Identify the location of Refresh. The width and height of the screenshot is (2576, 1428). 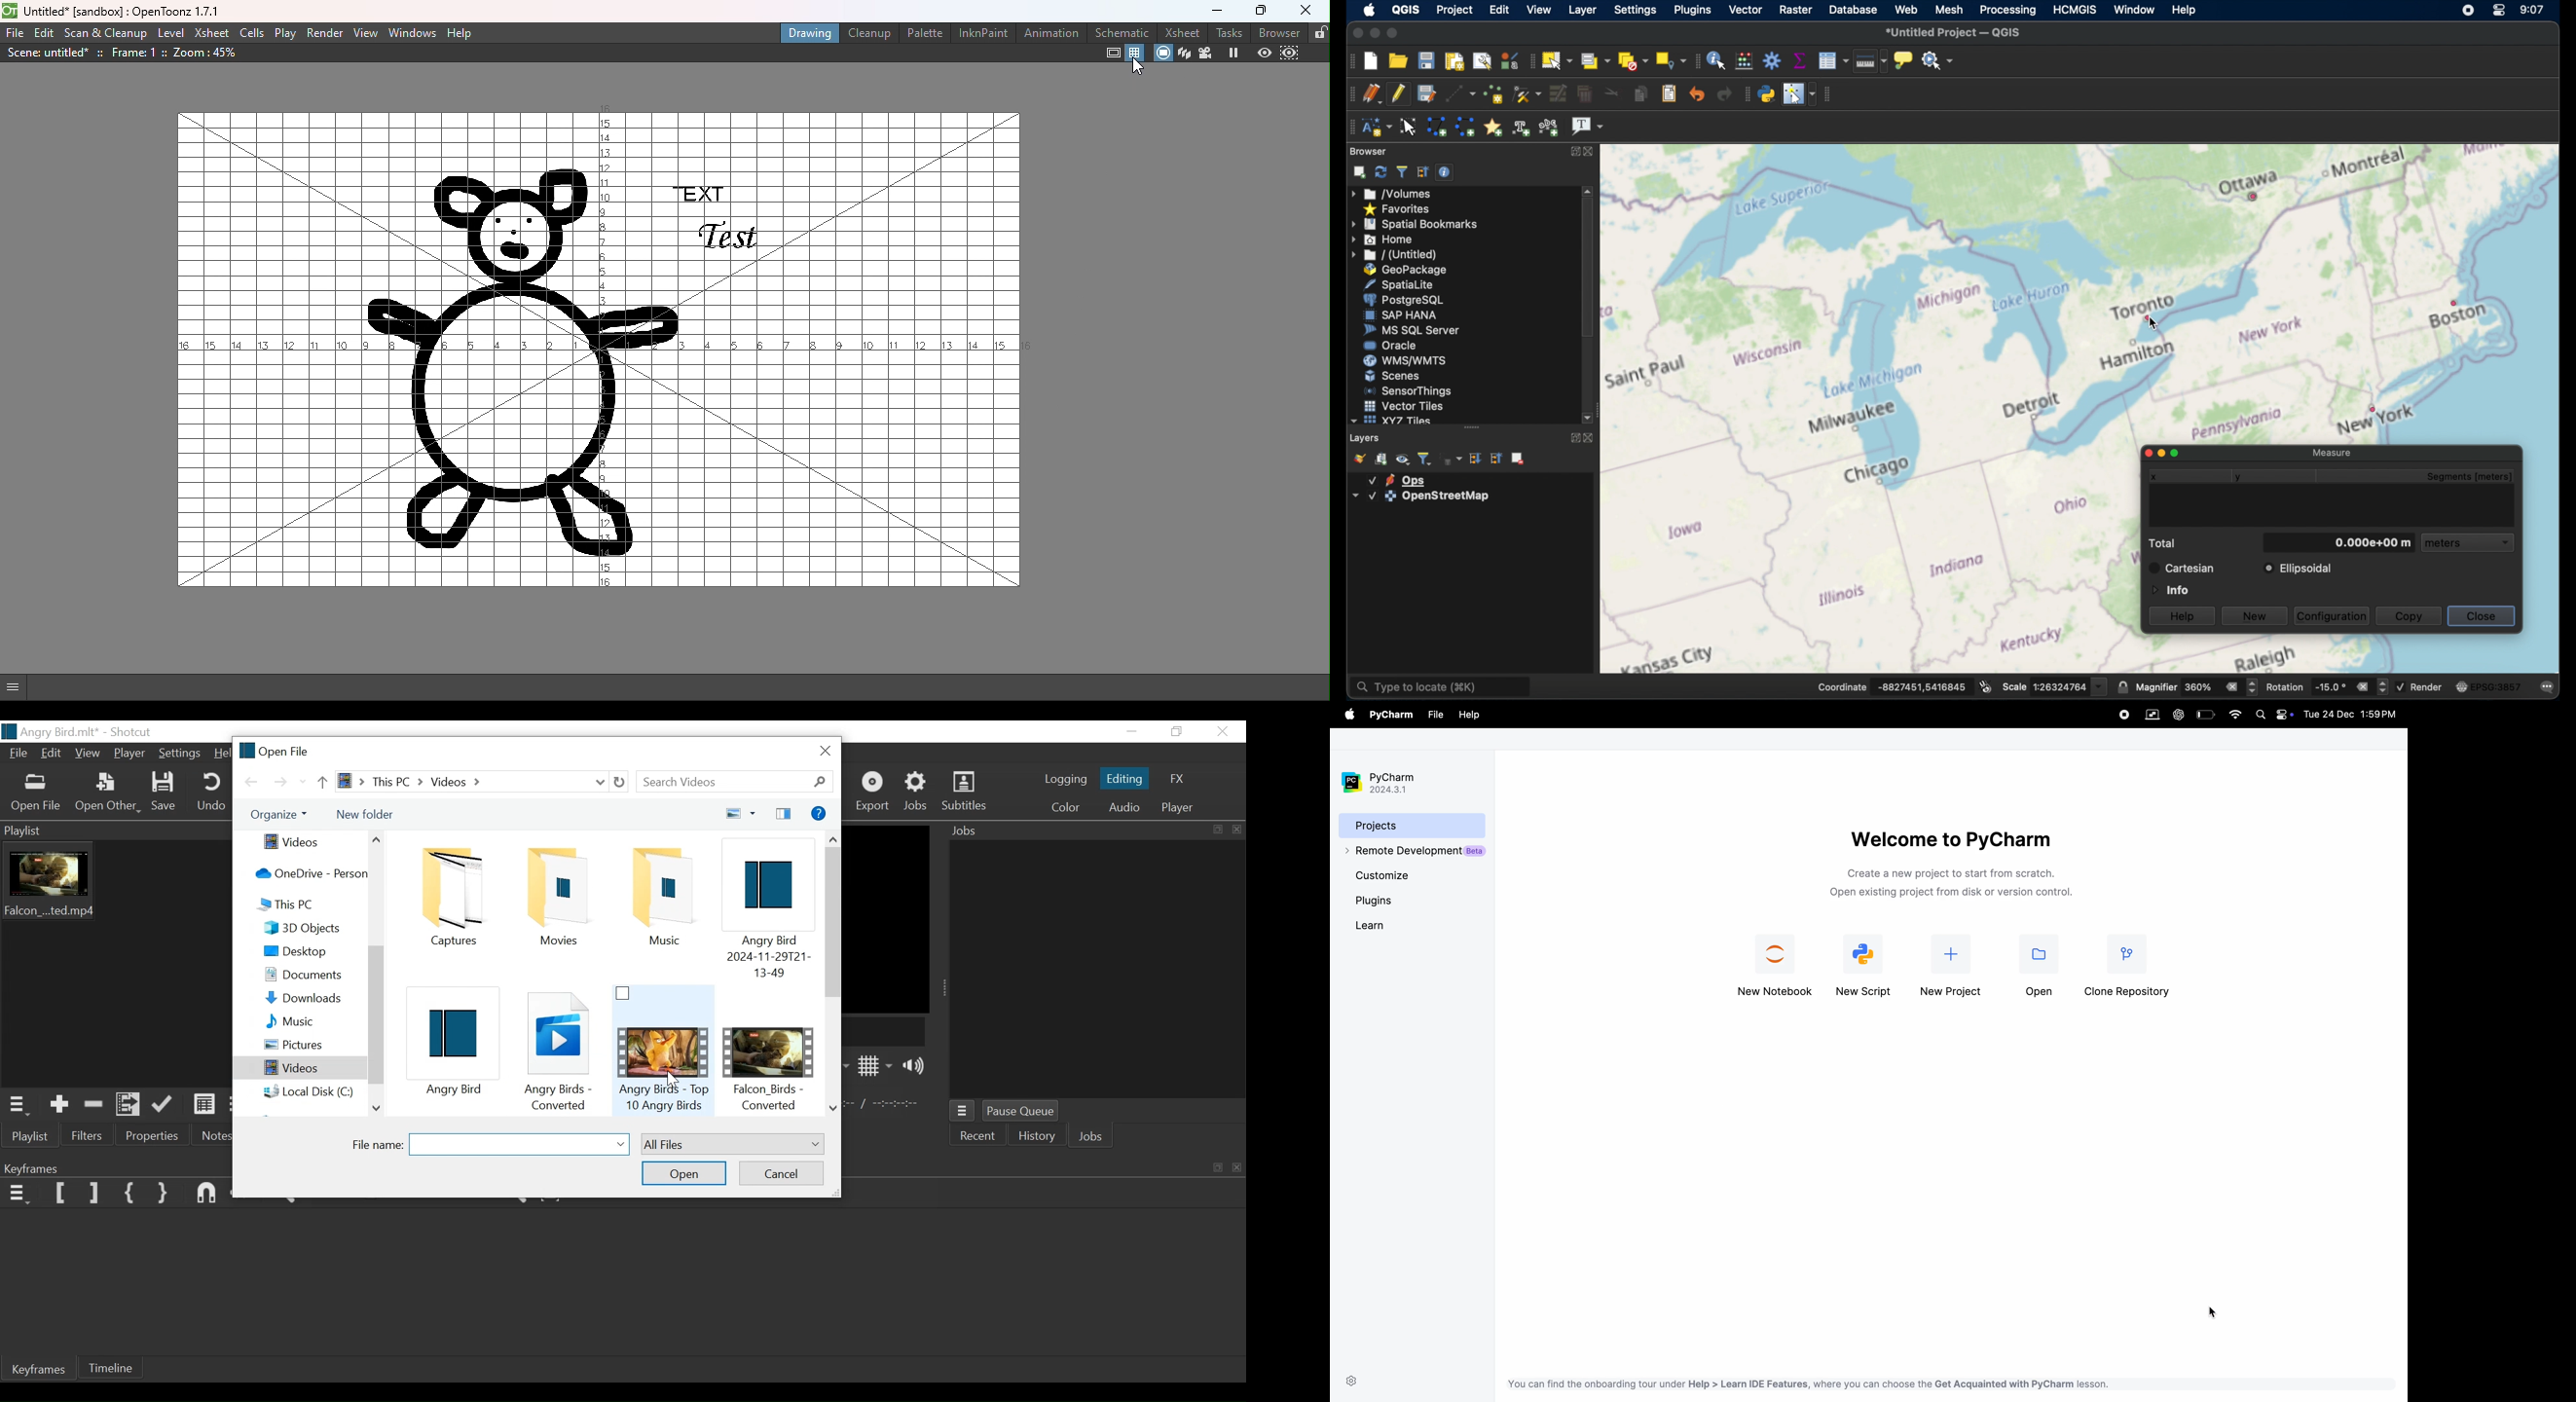
(619, 781).